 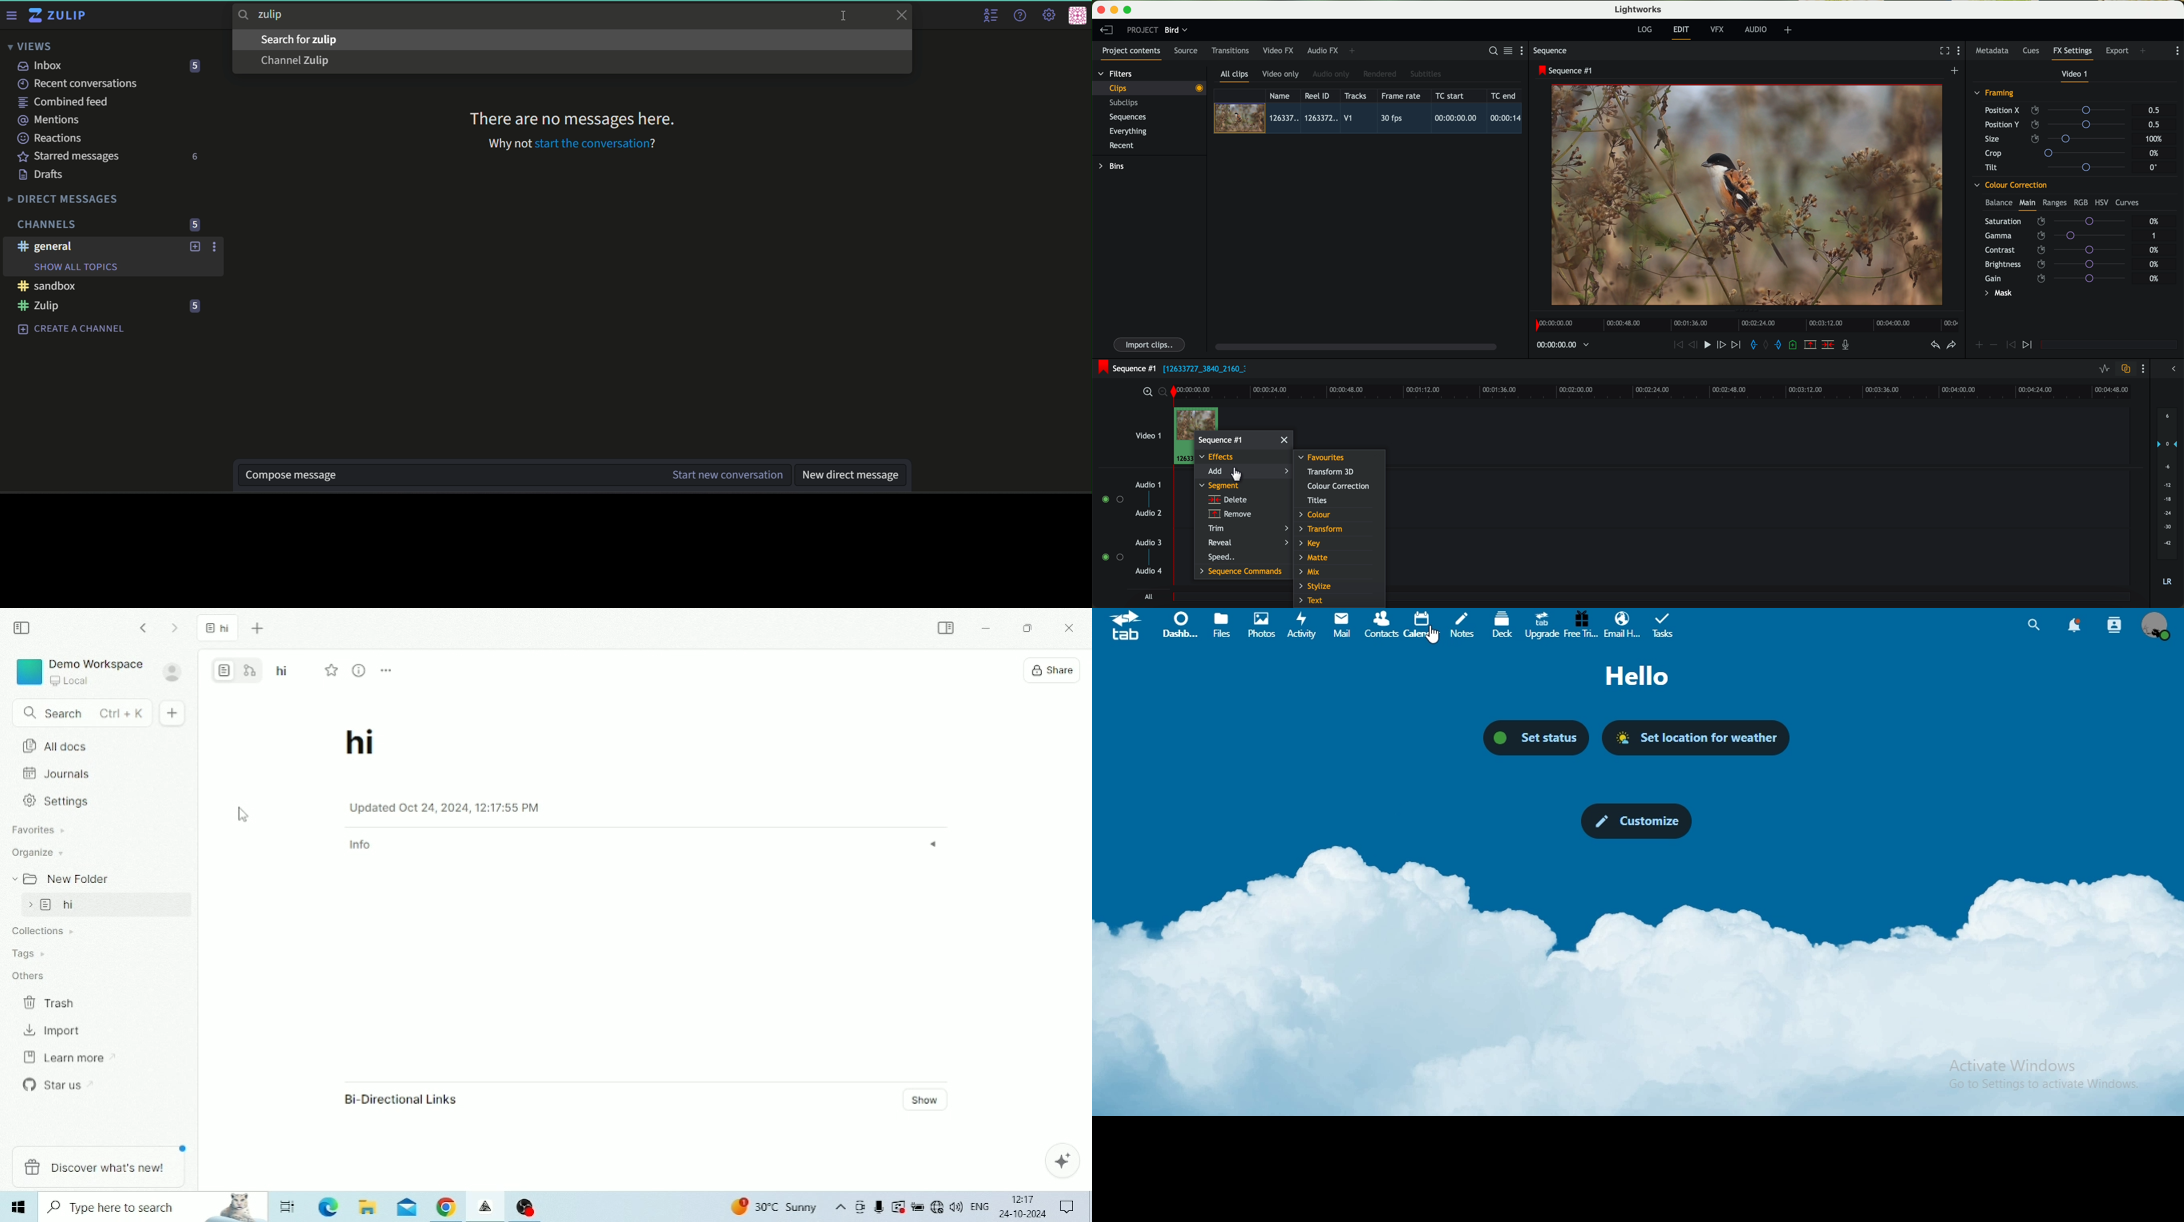 I want to click on #sandbox, so click(x=46, y=287).